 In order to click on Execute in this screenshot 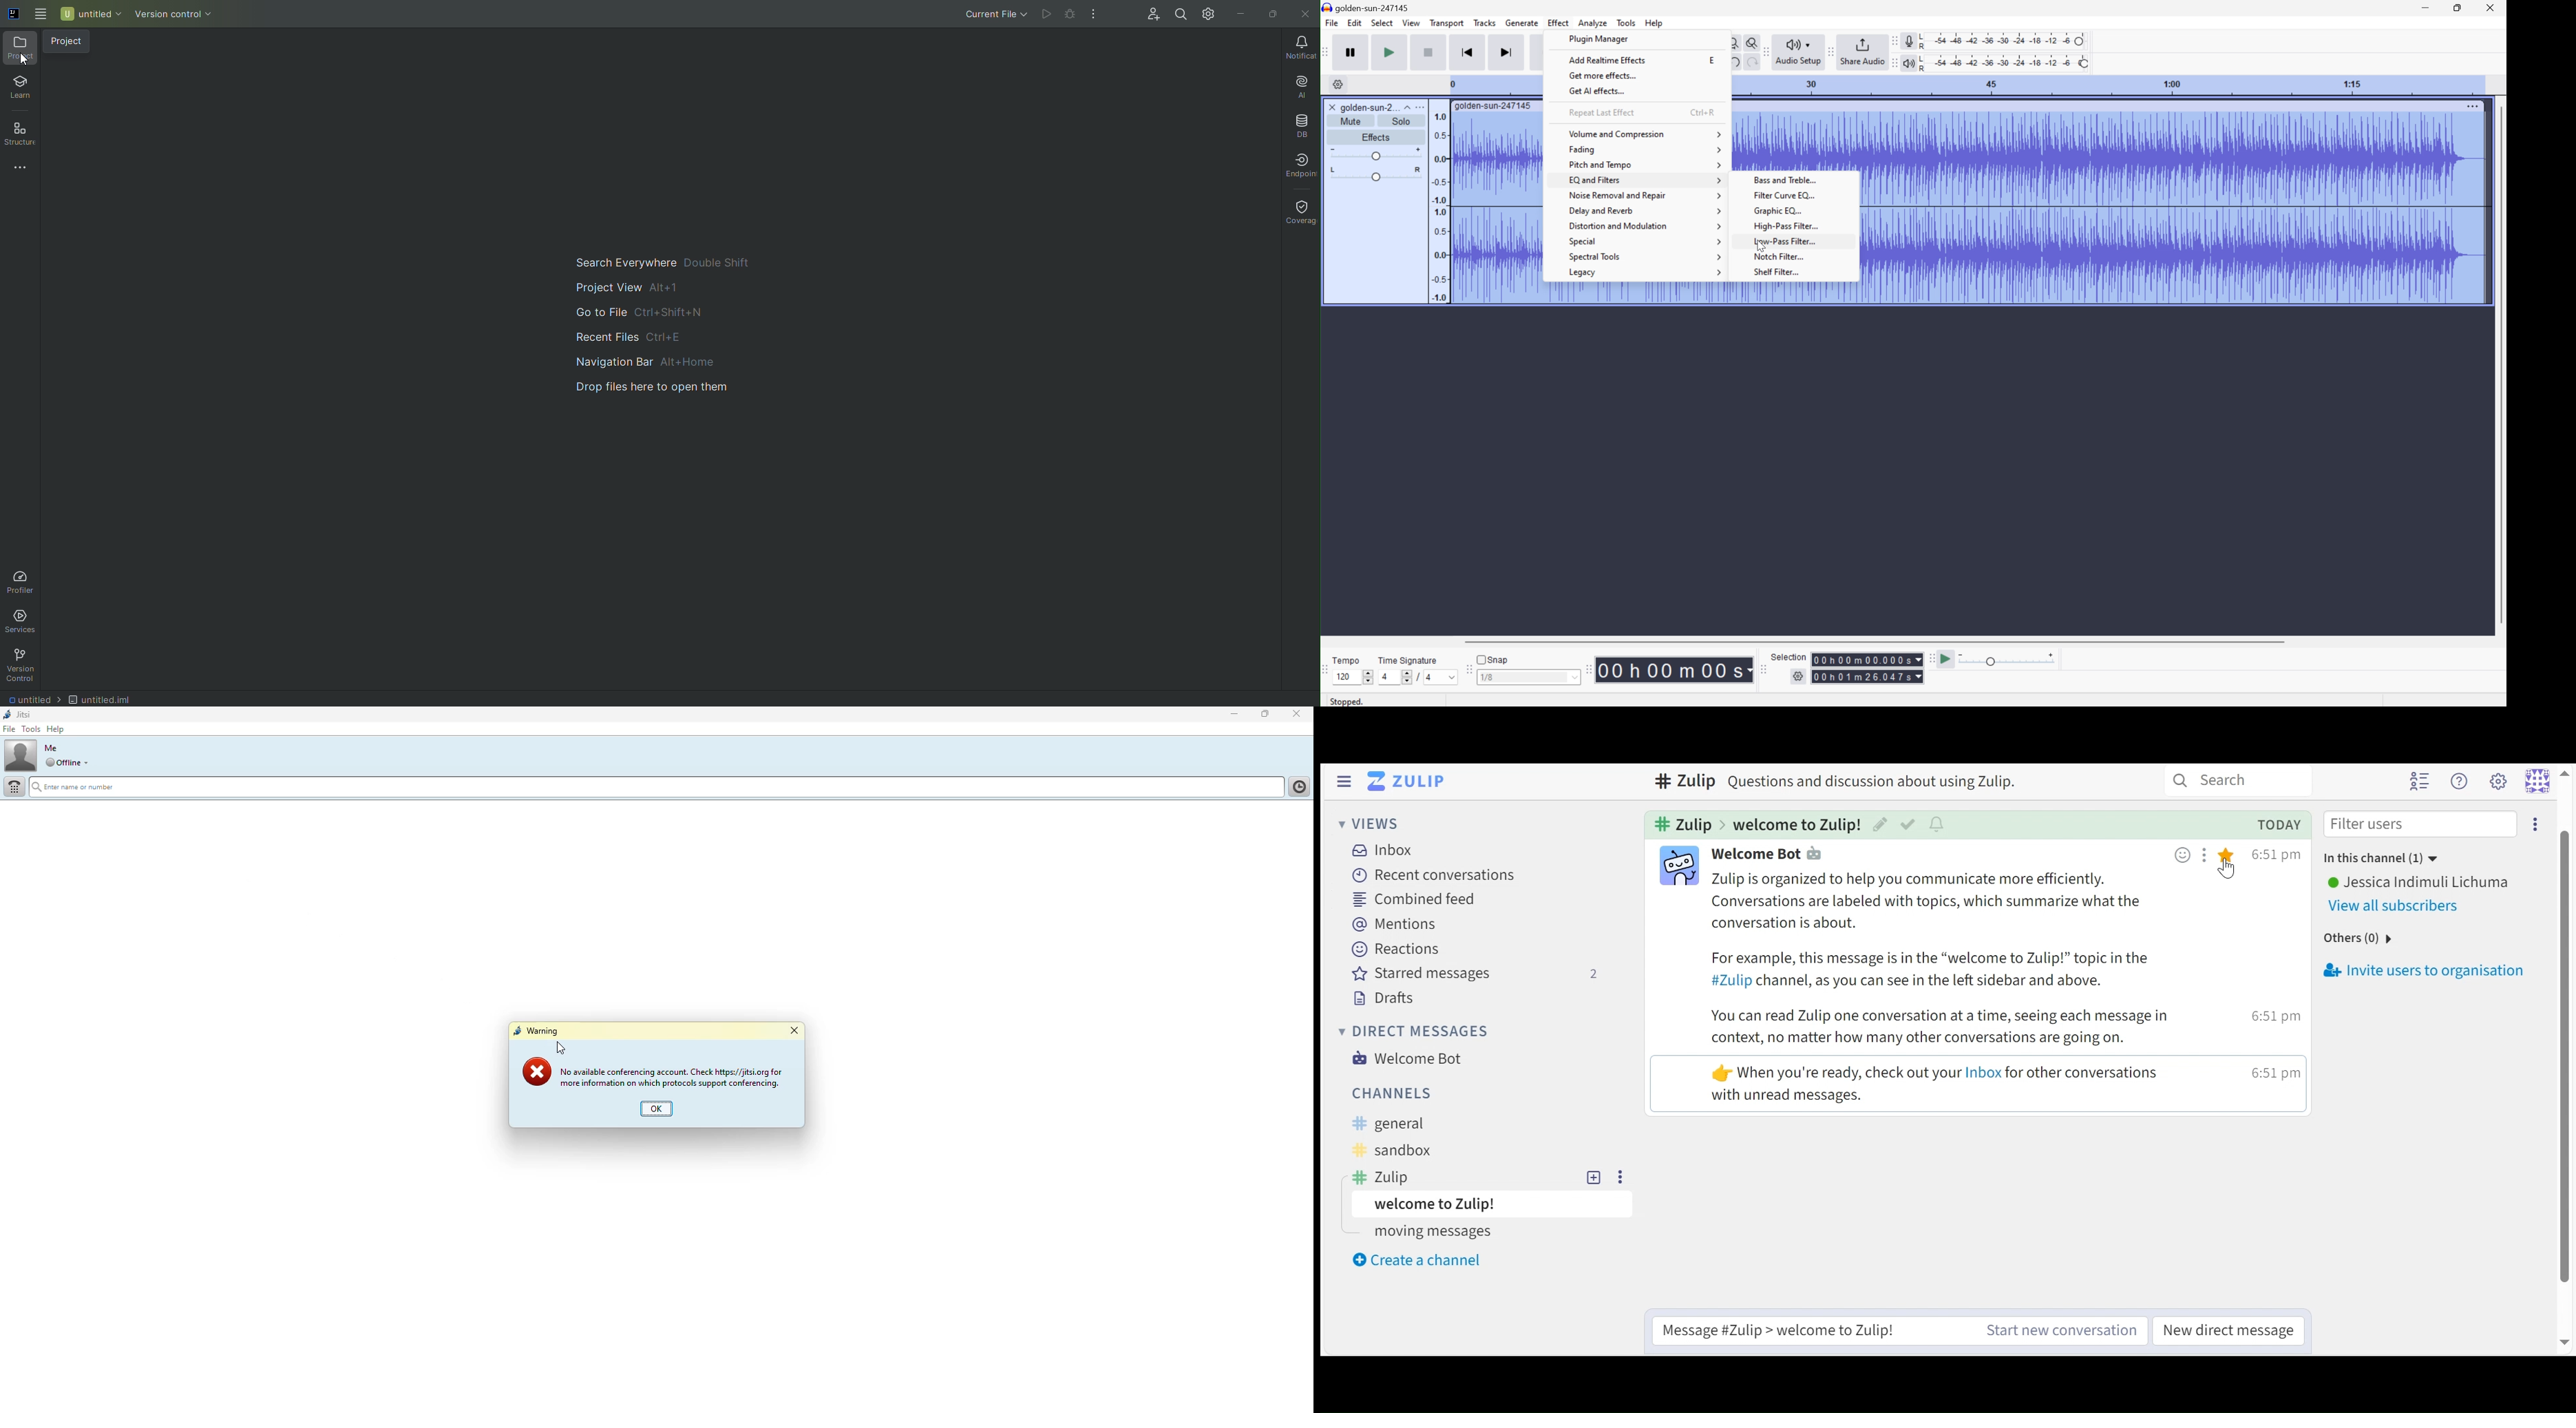, I will do `click(1045, 14)`.